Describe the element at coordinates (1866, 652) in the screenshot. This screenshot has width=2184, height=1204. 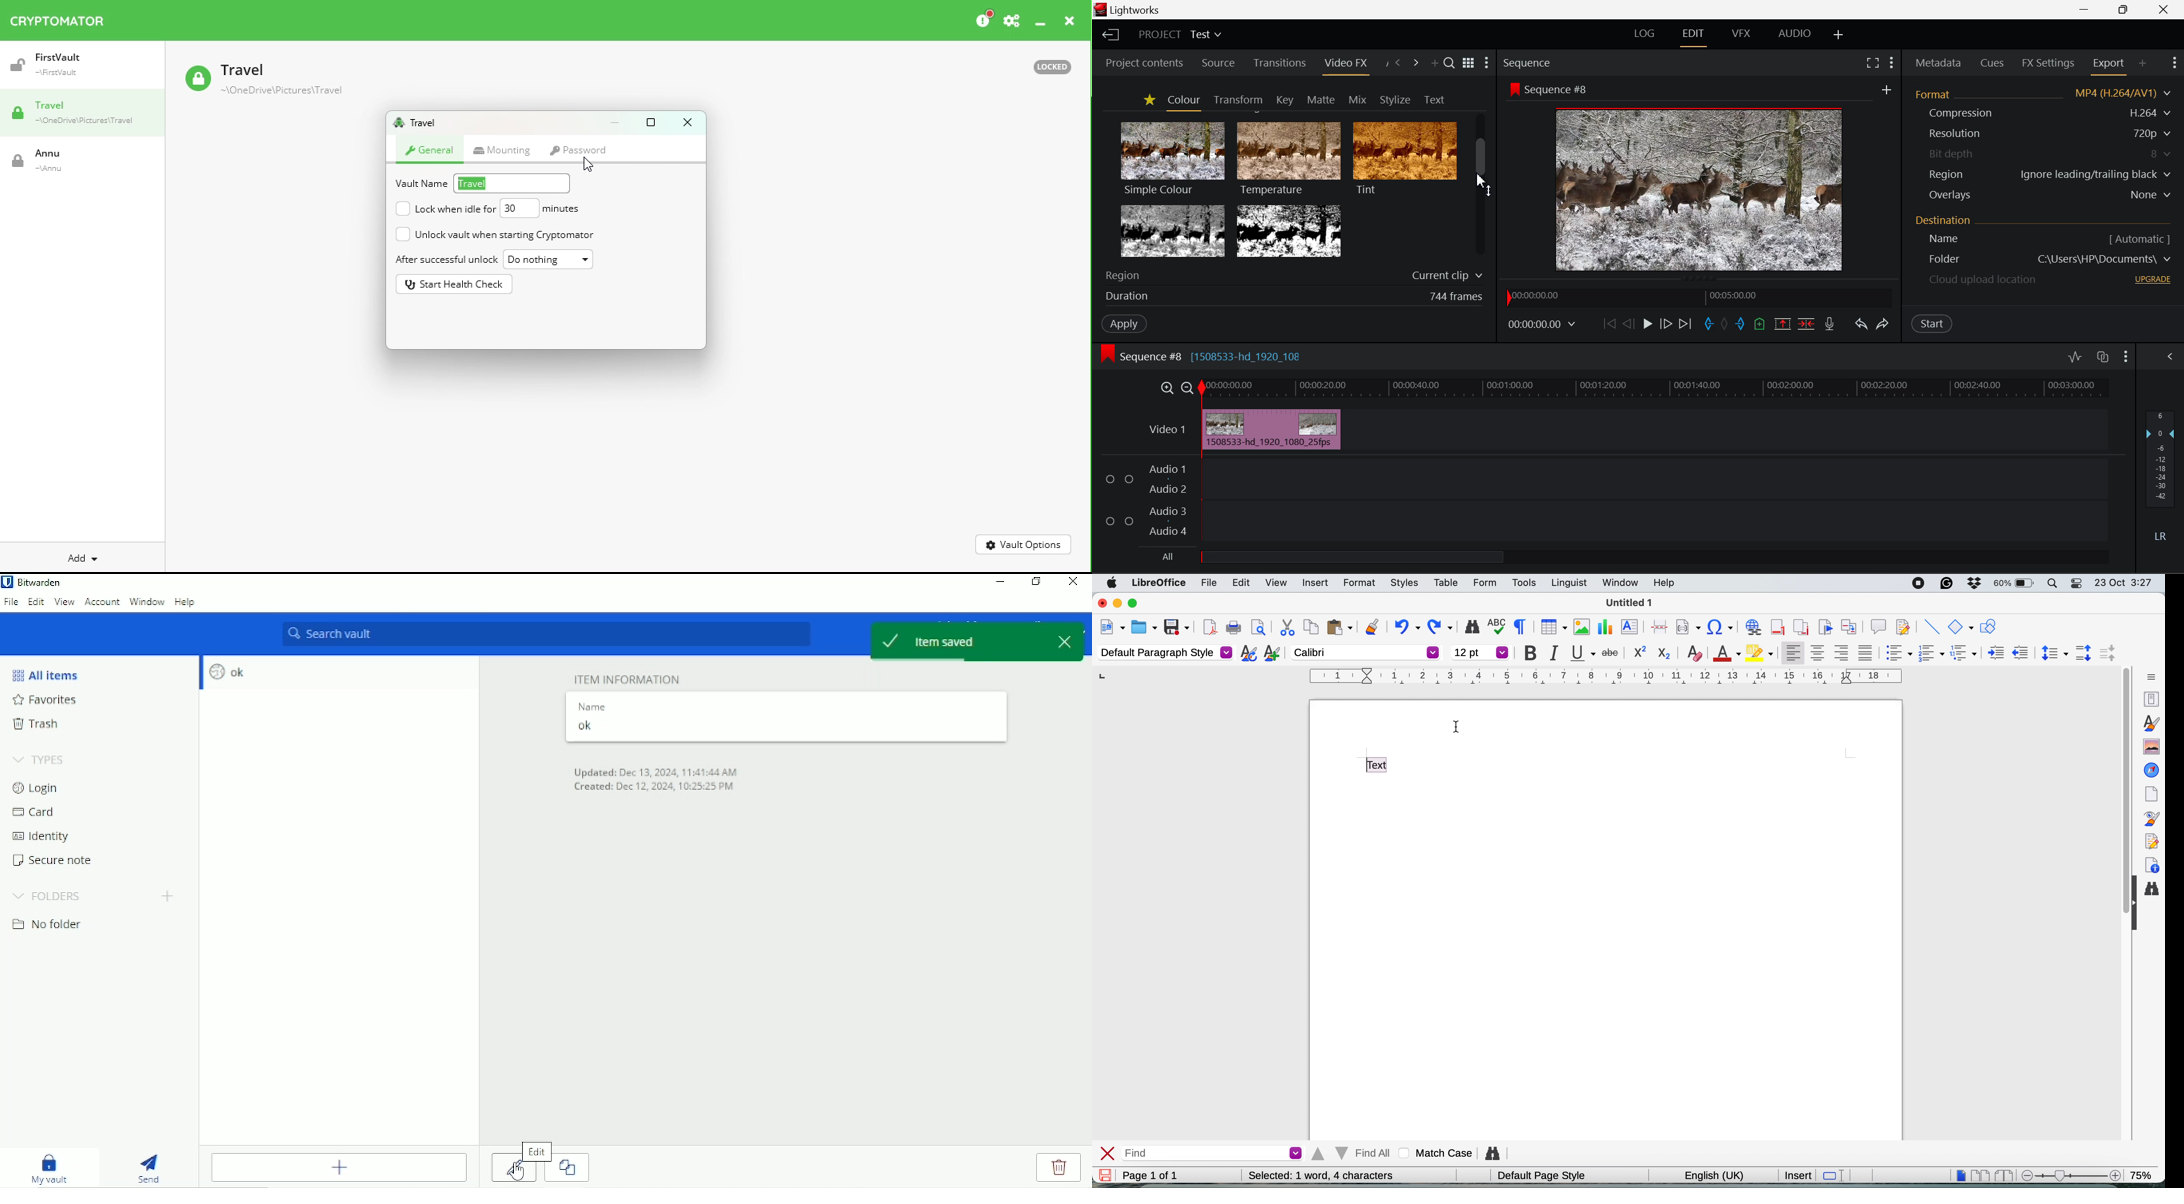
I see `justified` at that location.